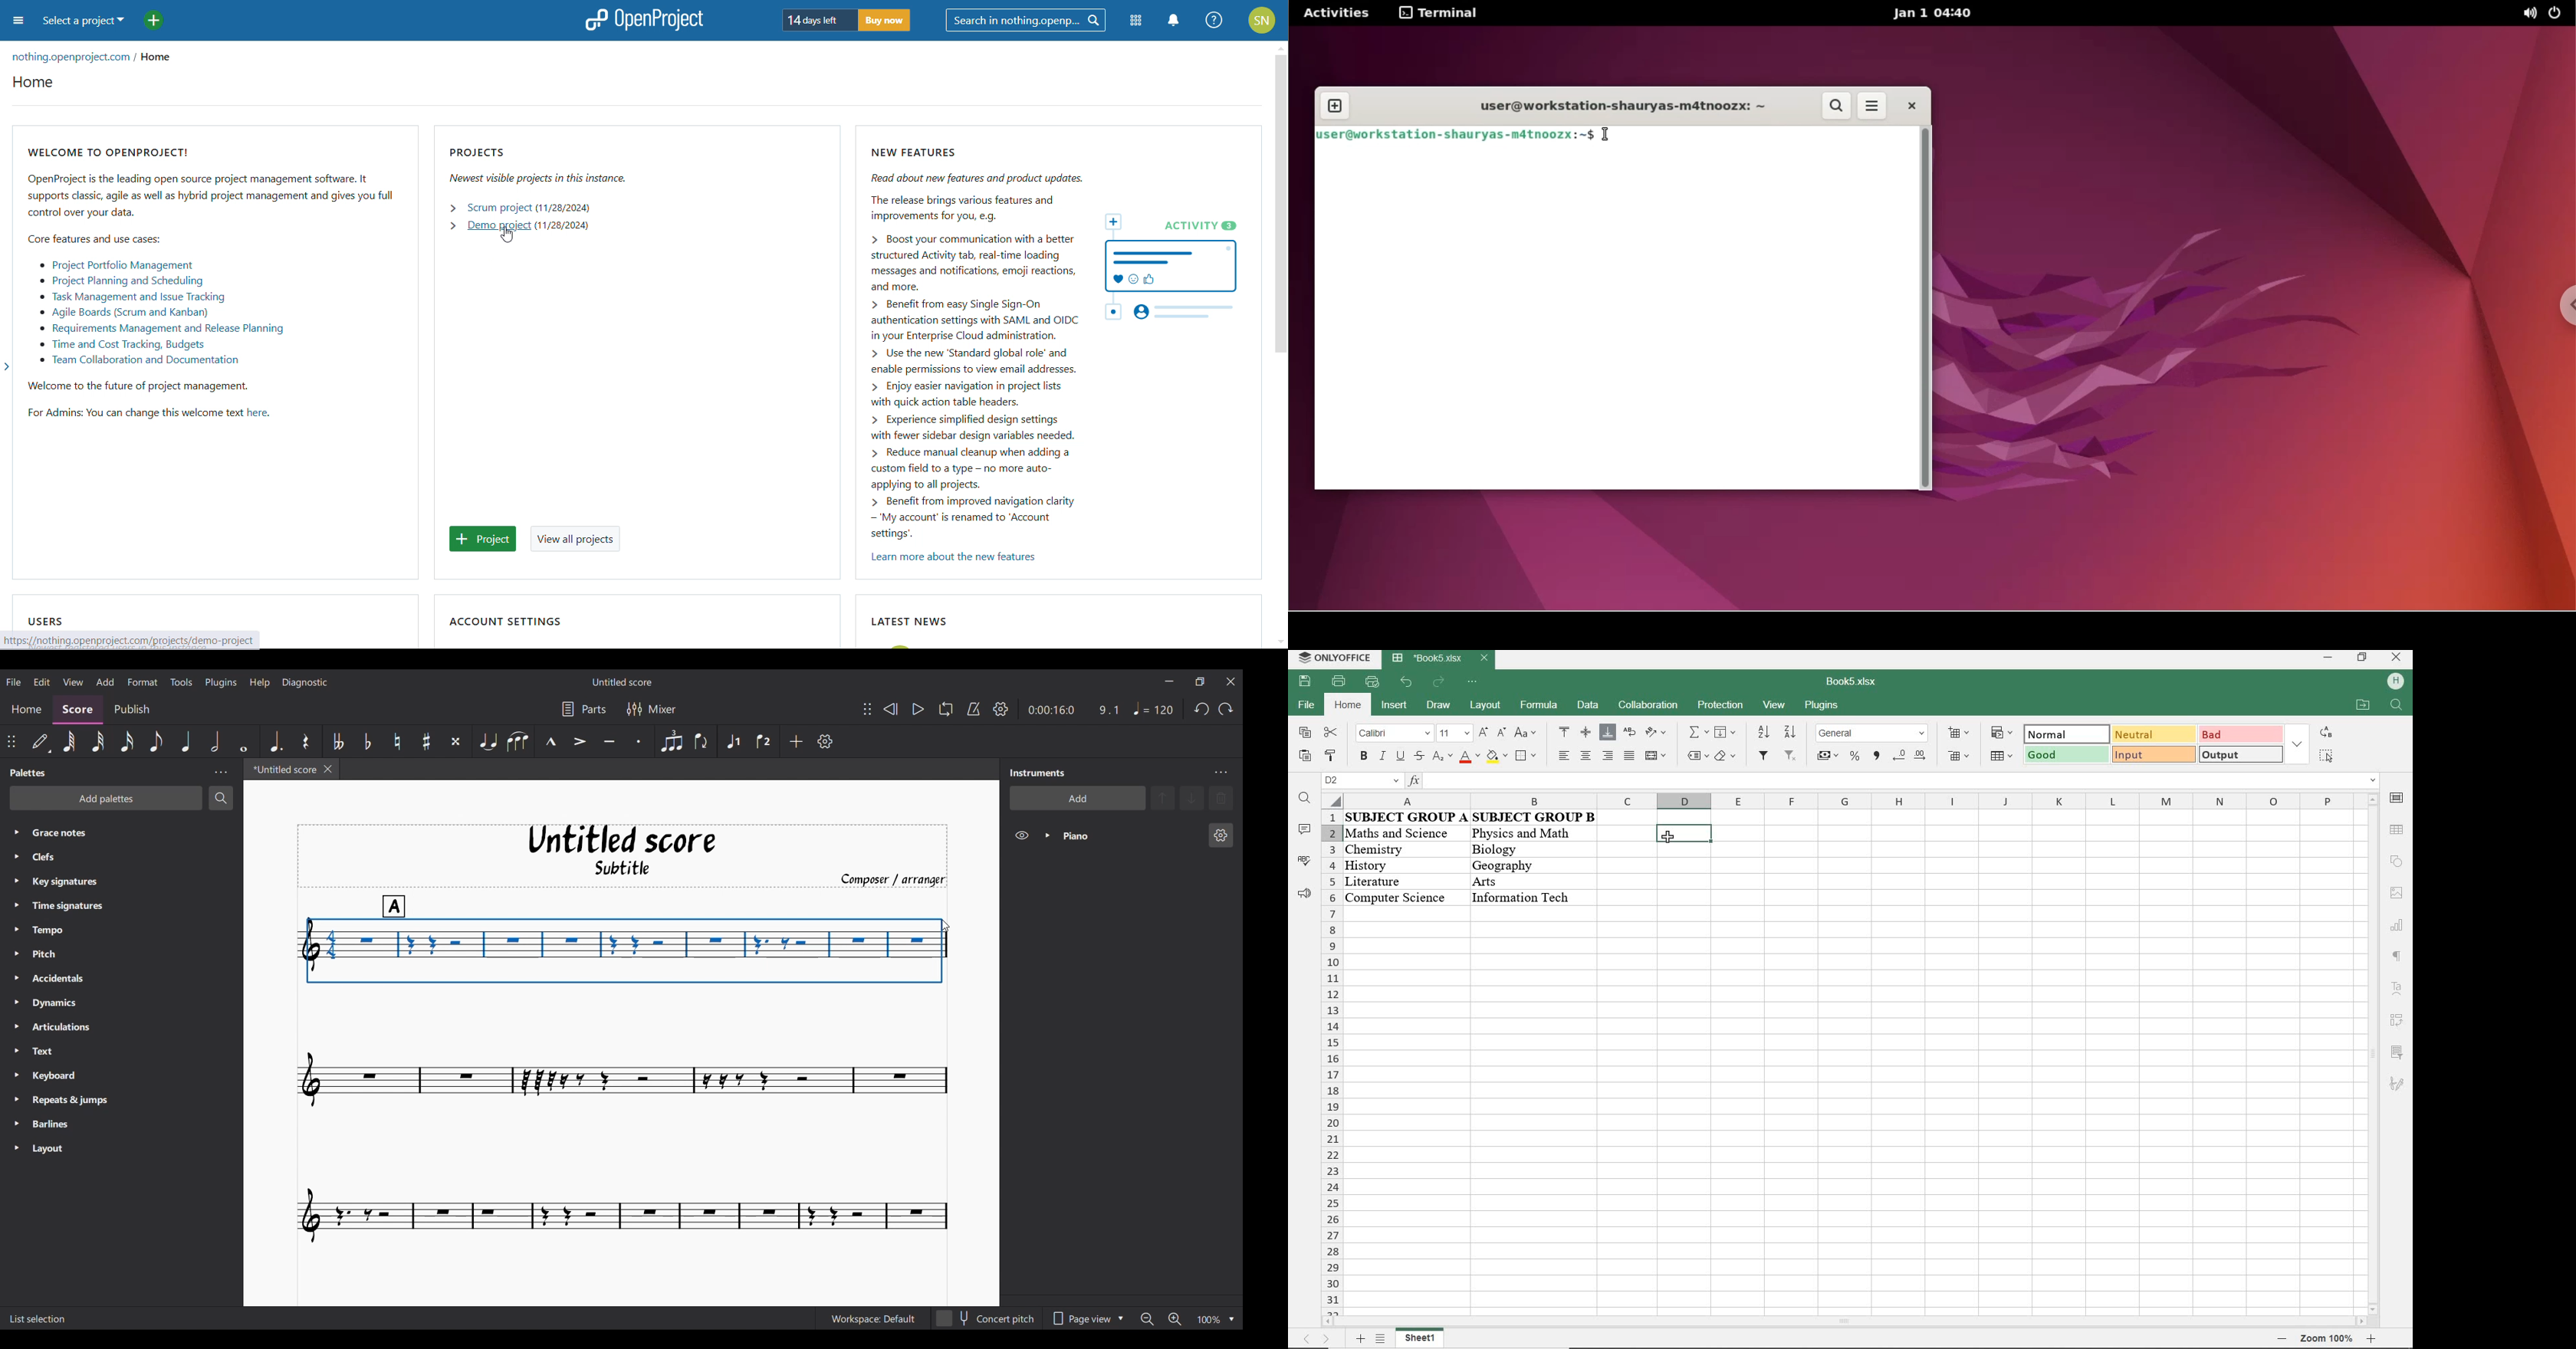  What do you see at coordinates (27, 708) in the screenshot?
I see `Home section` at bounding box center [27, 708].